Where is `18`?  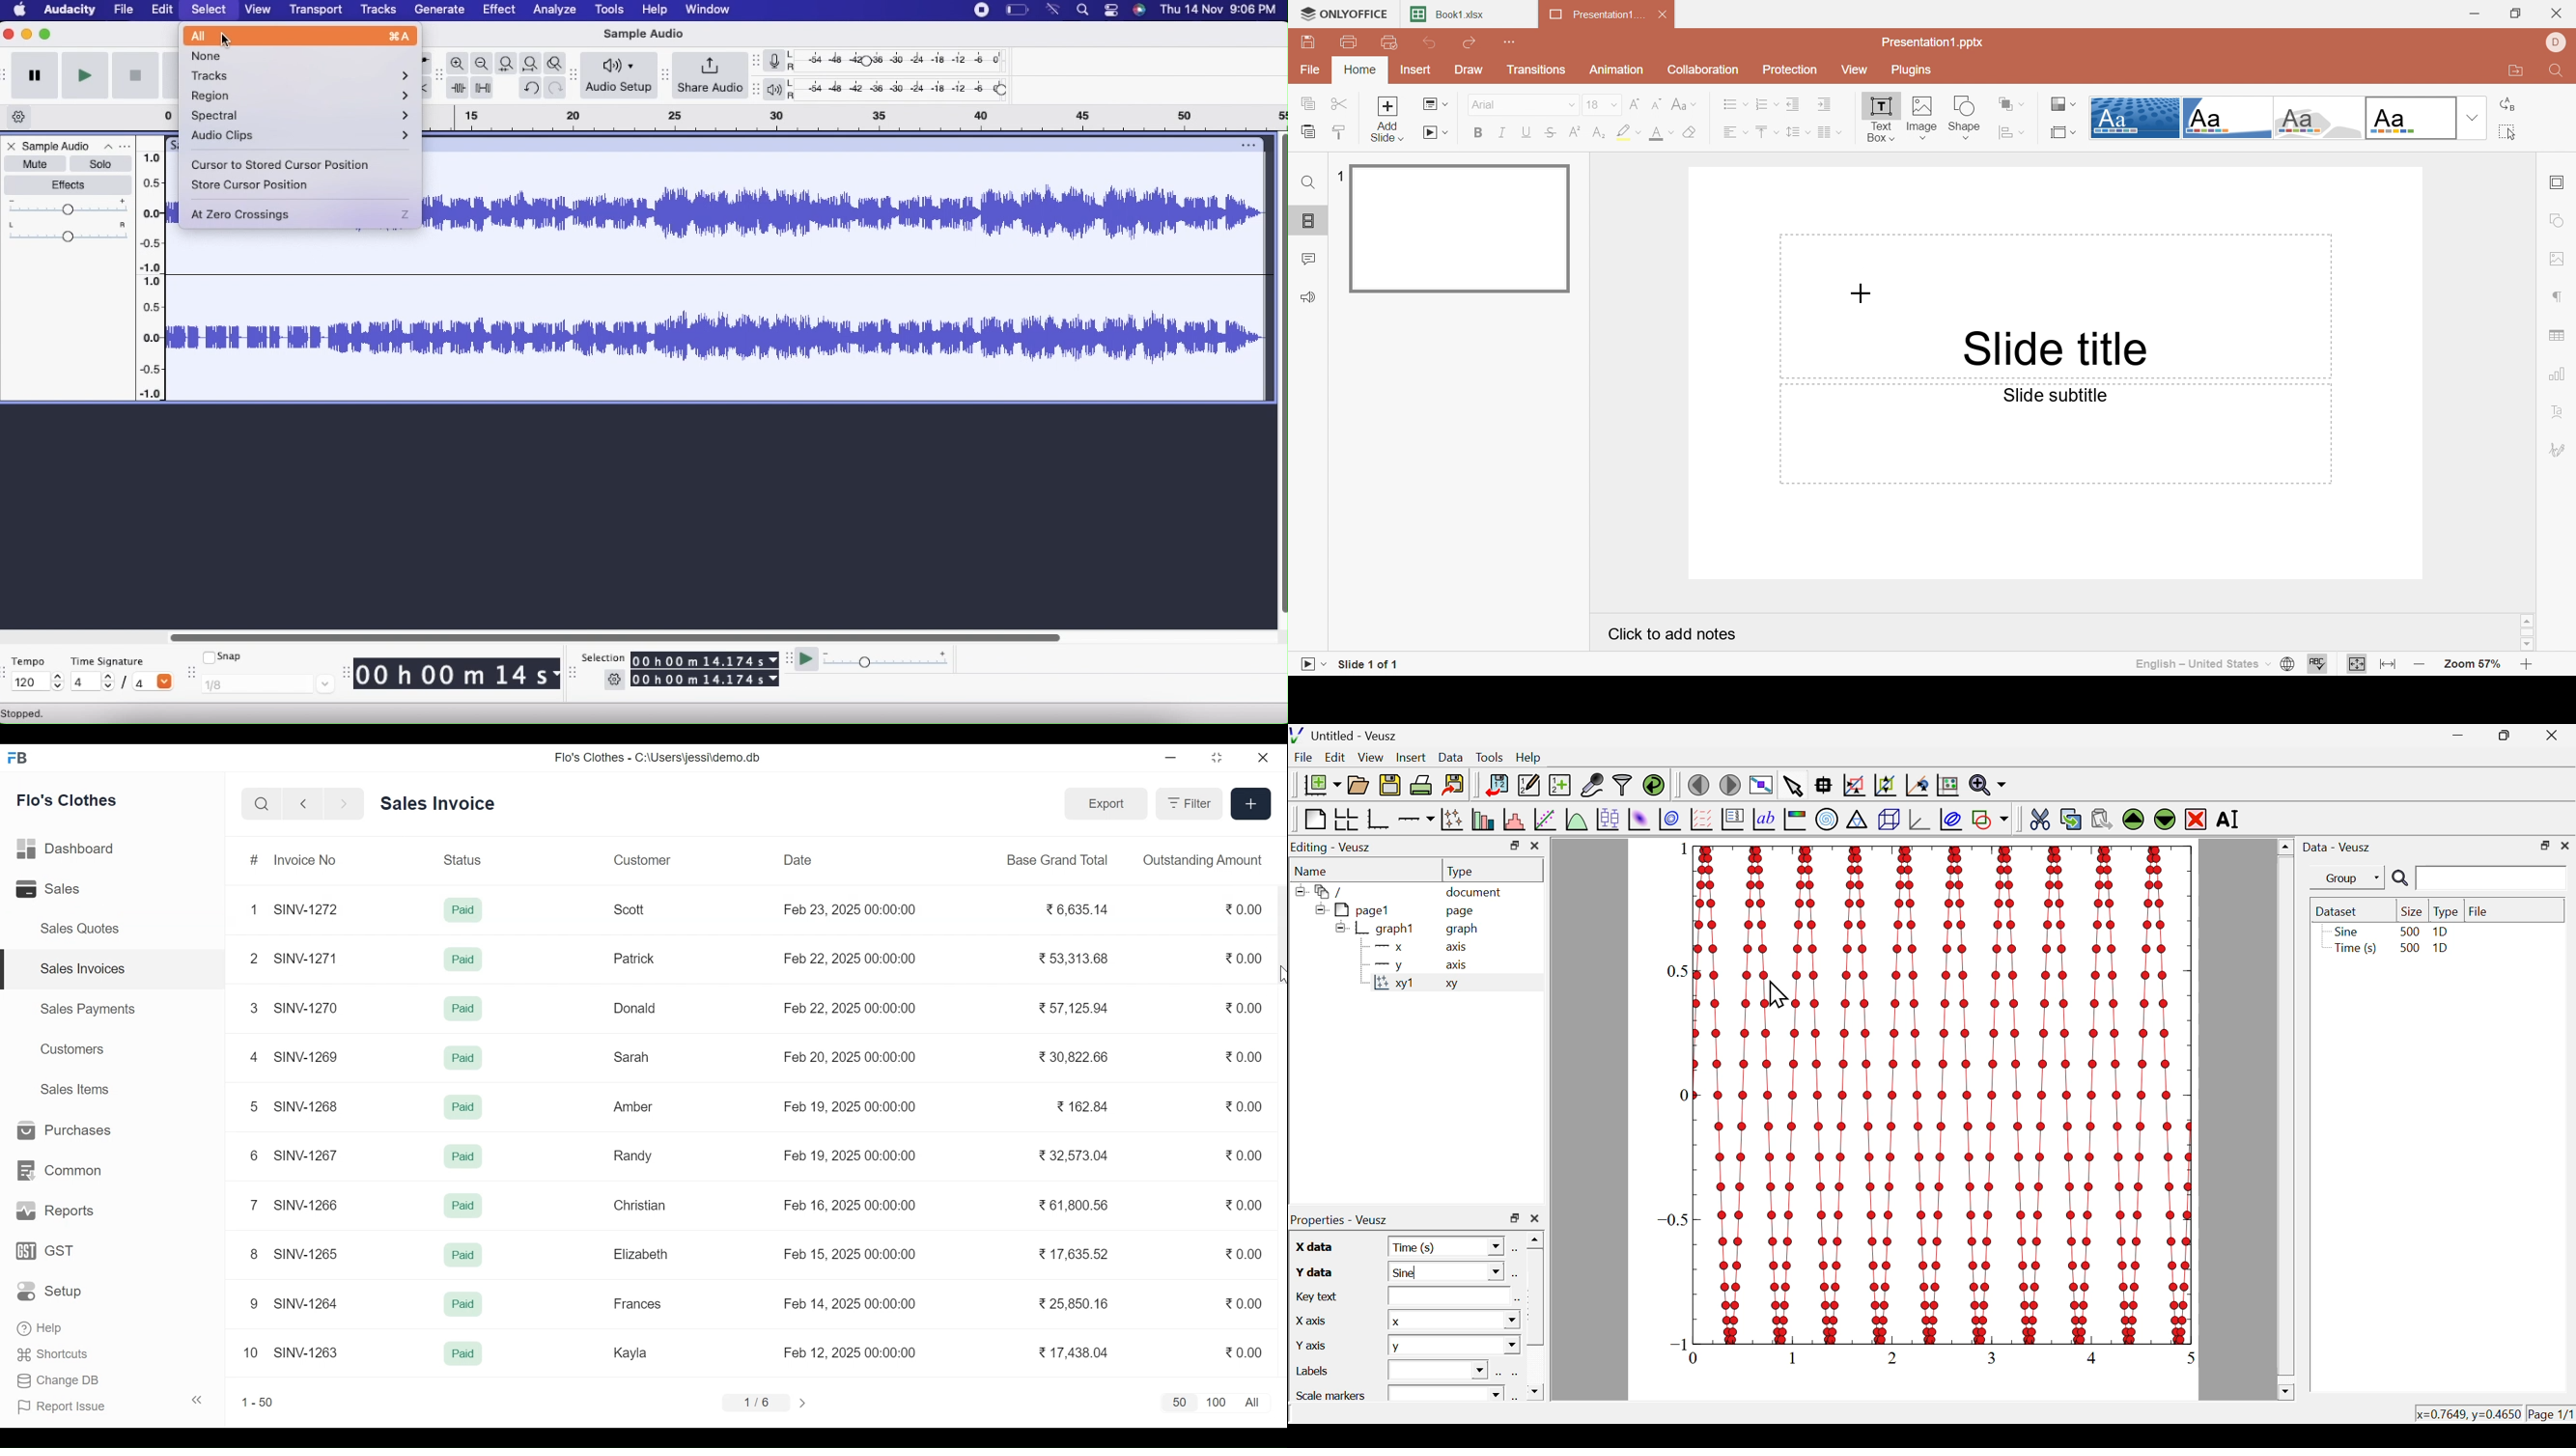 18 is located at coordinates (1602, 105).